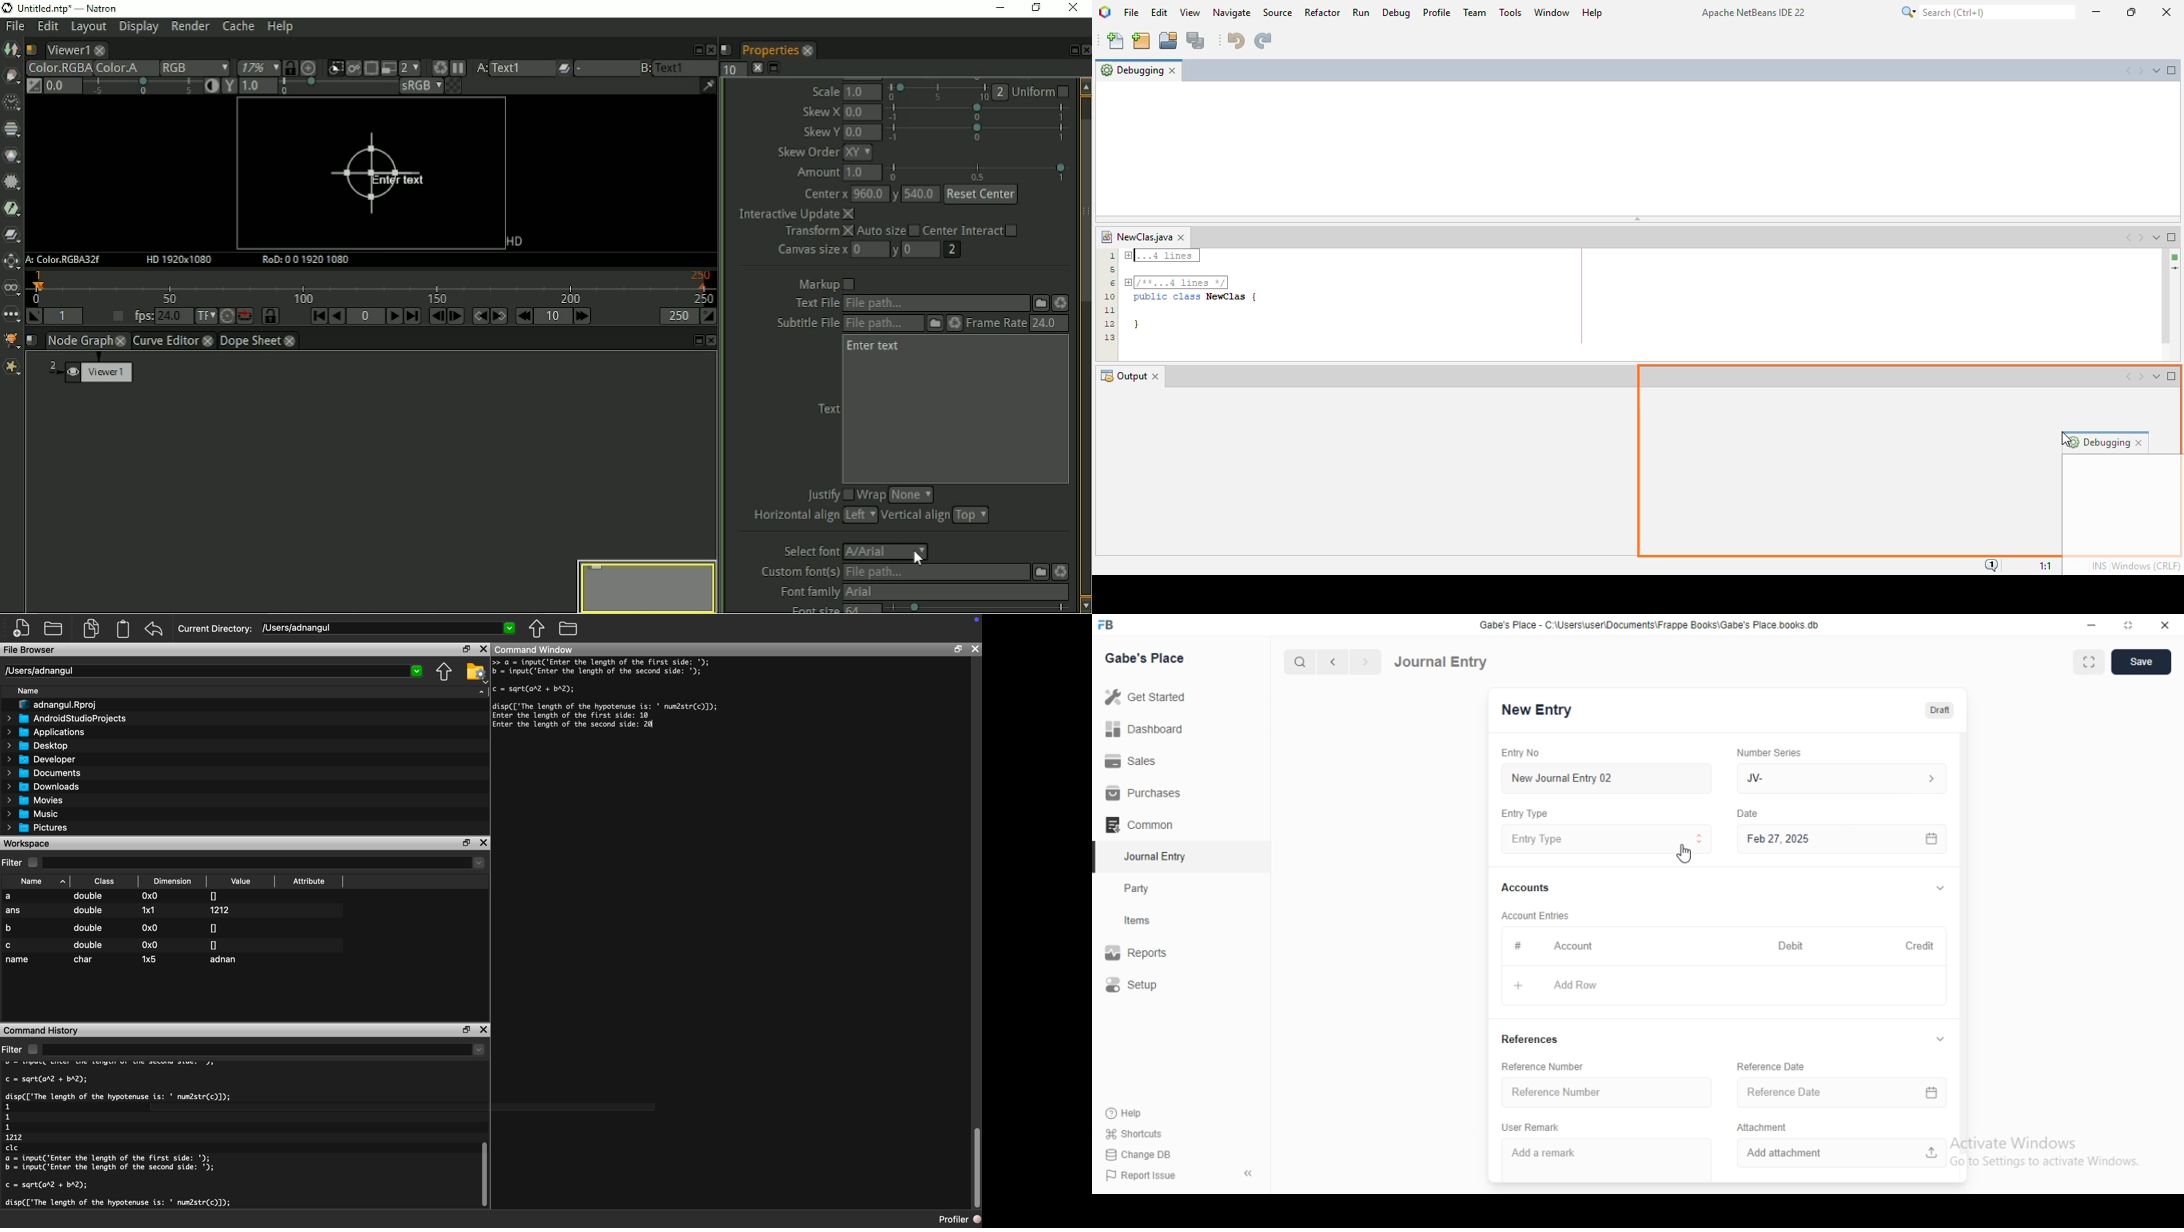 Image resolution: width=2184 pixels, height=1232 pixels. What do you see at coordinates (1763, 1127) in the screenshot?
I see `‘Attachment` at bounding box center [1763, 1127].